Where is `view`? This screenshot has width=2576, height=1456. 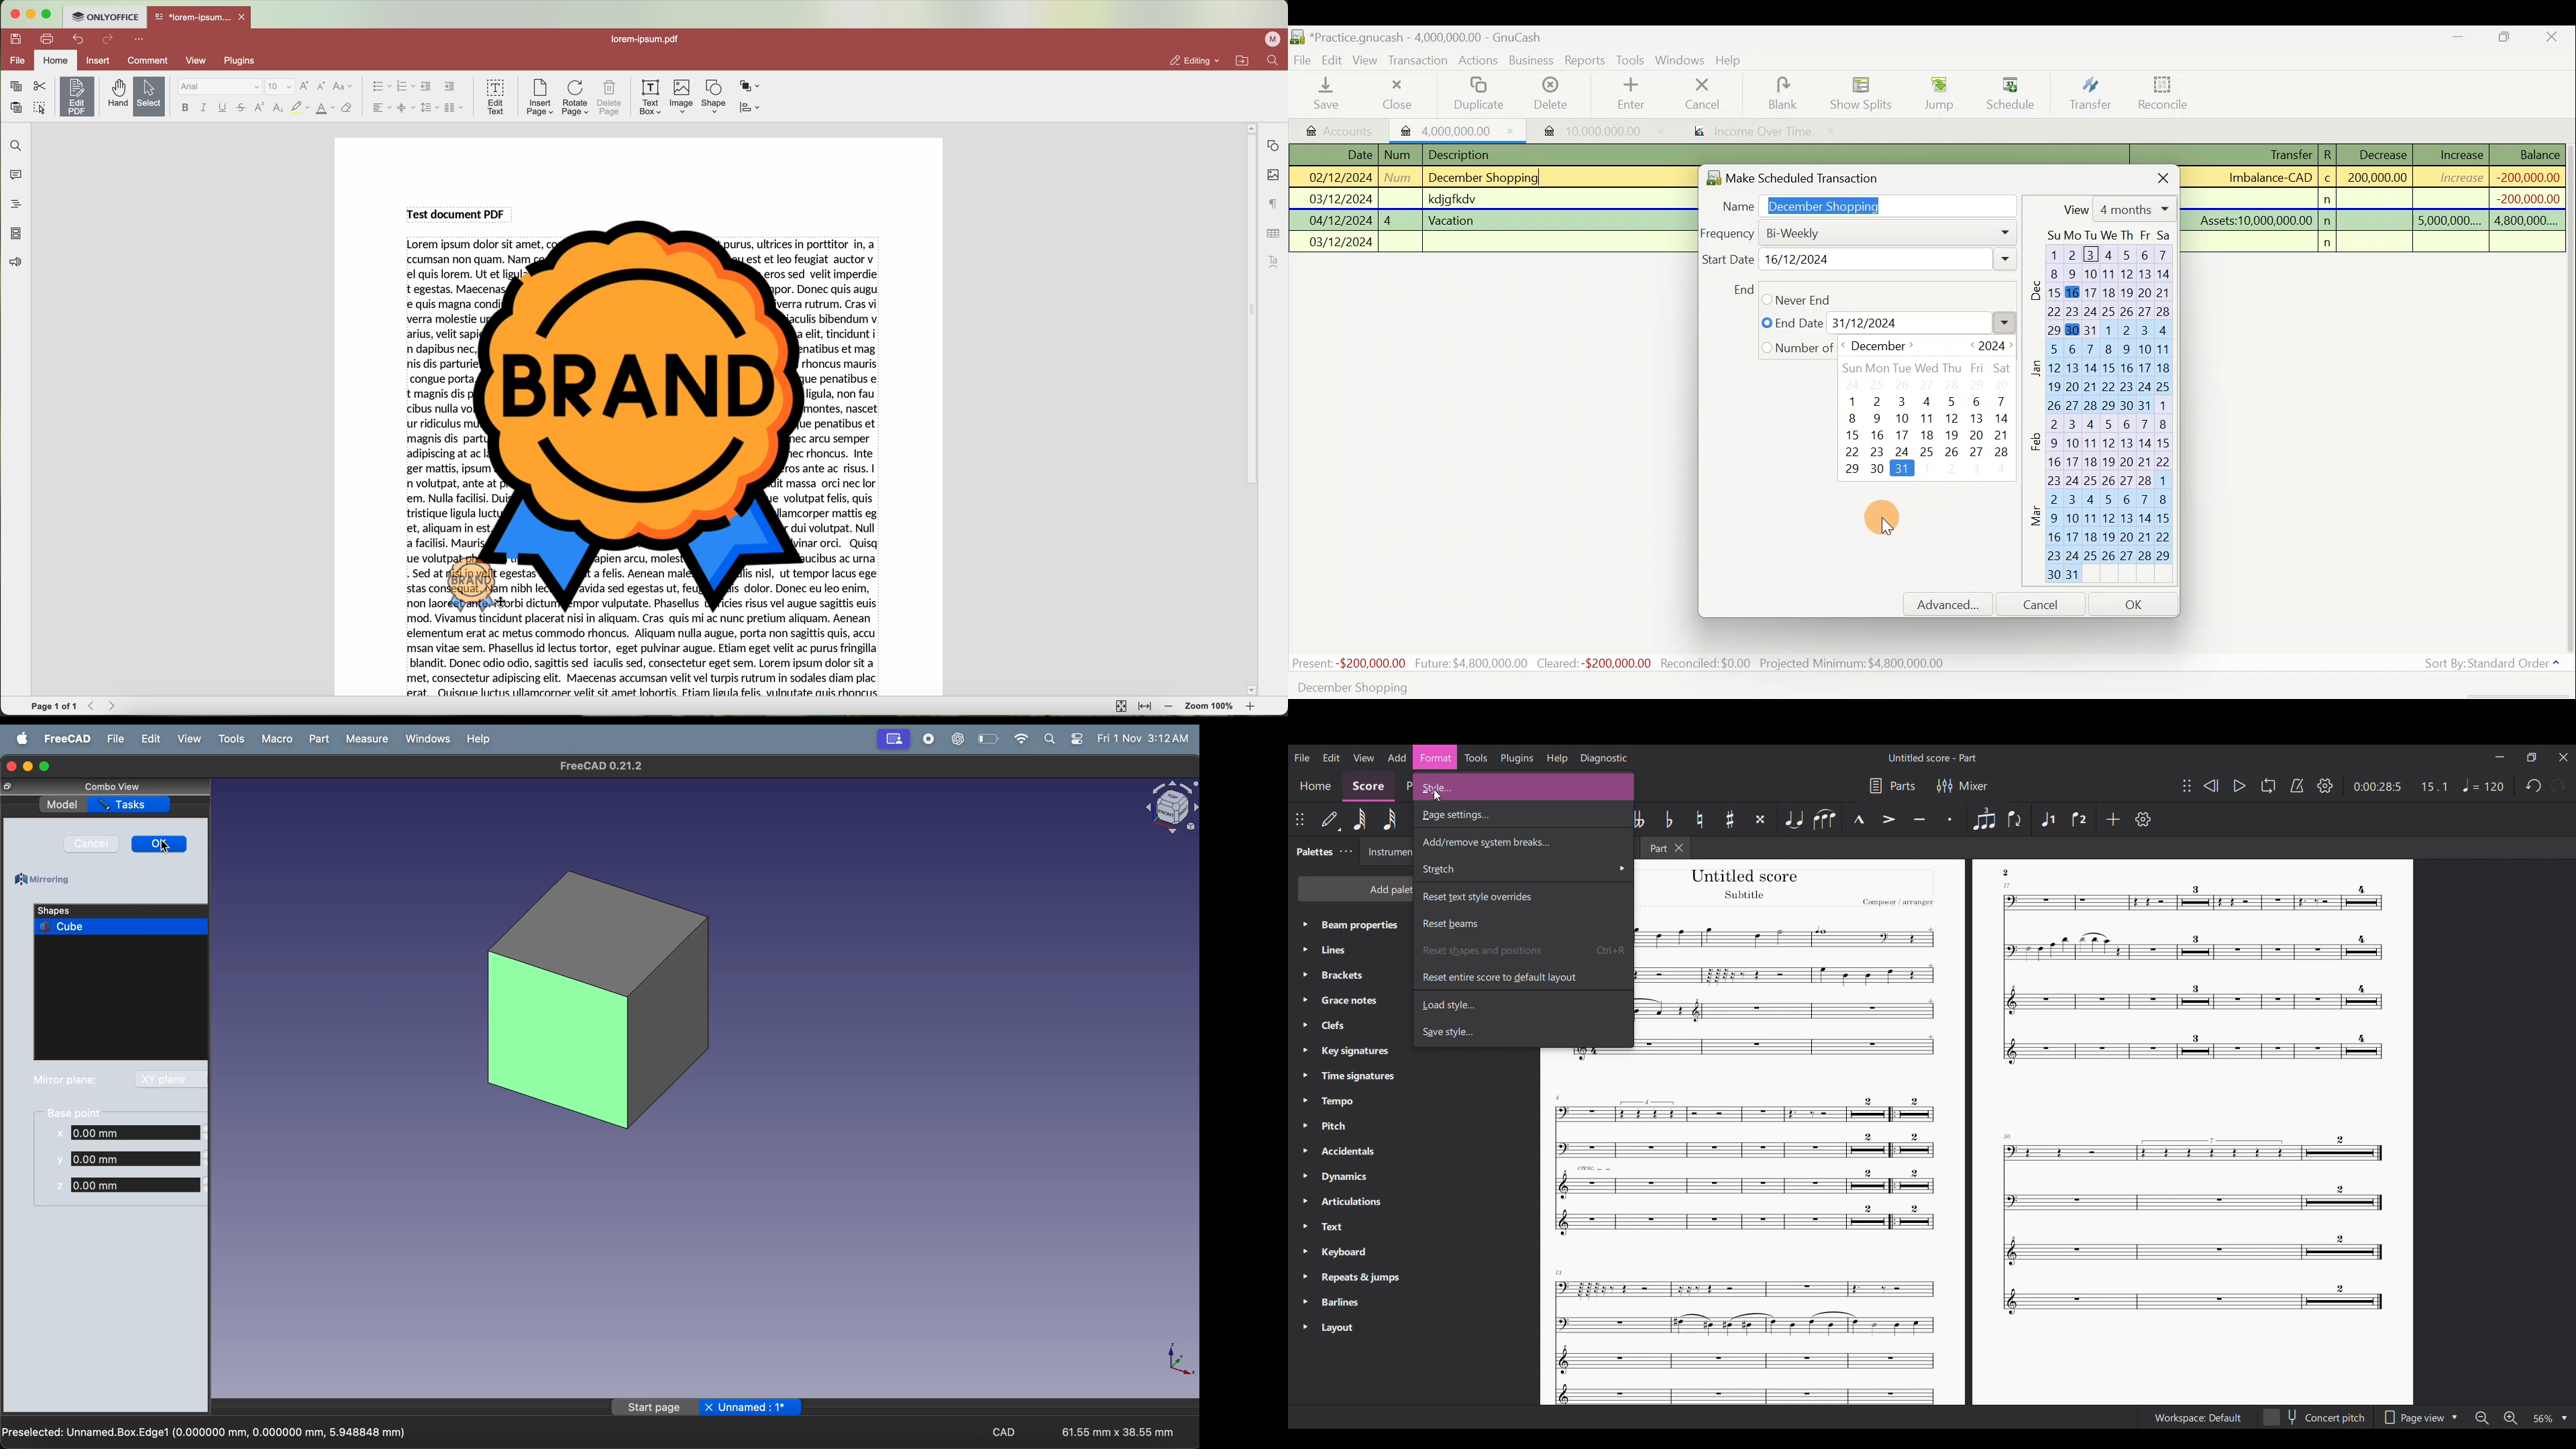
view is located at coordinates (200, 61).